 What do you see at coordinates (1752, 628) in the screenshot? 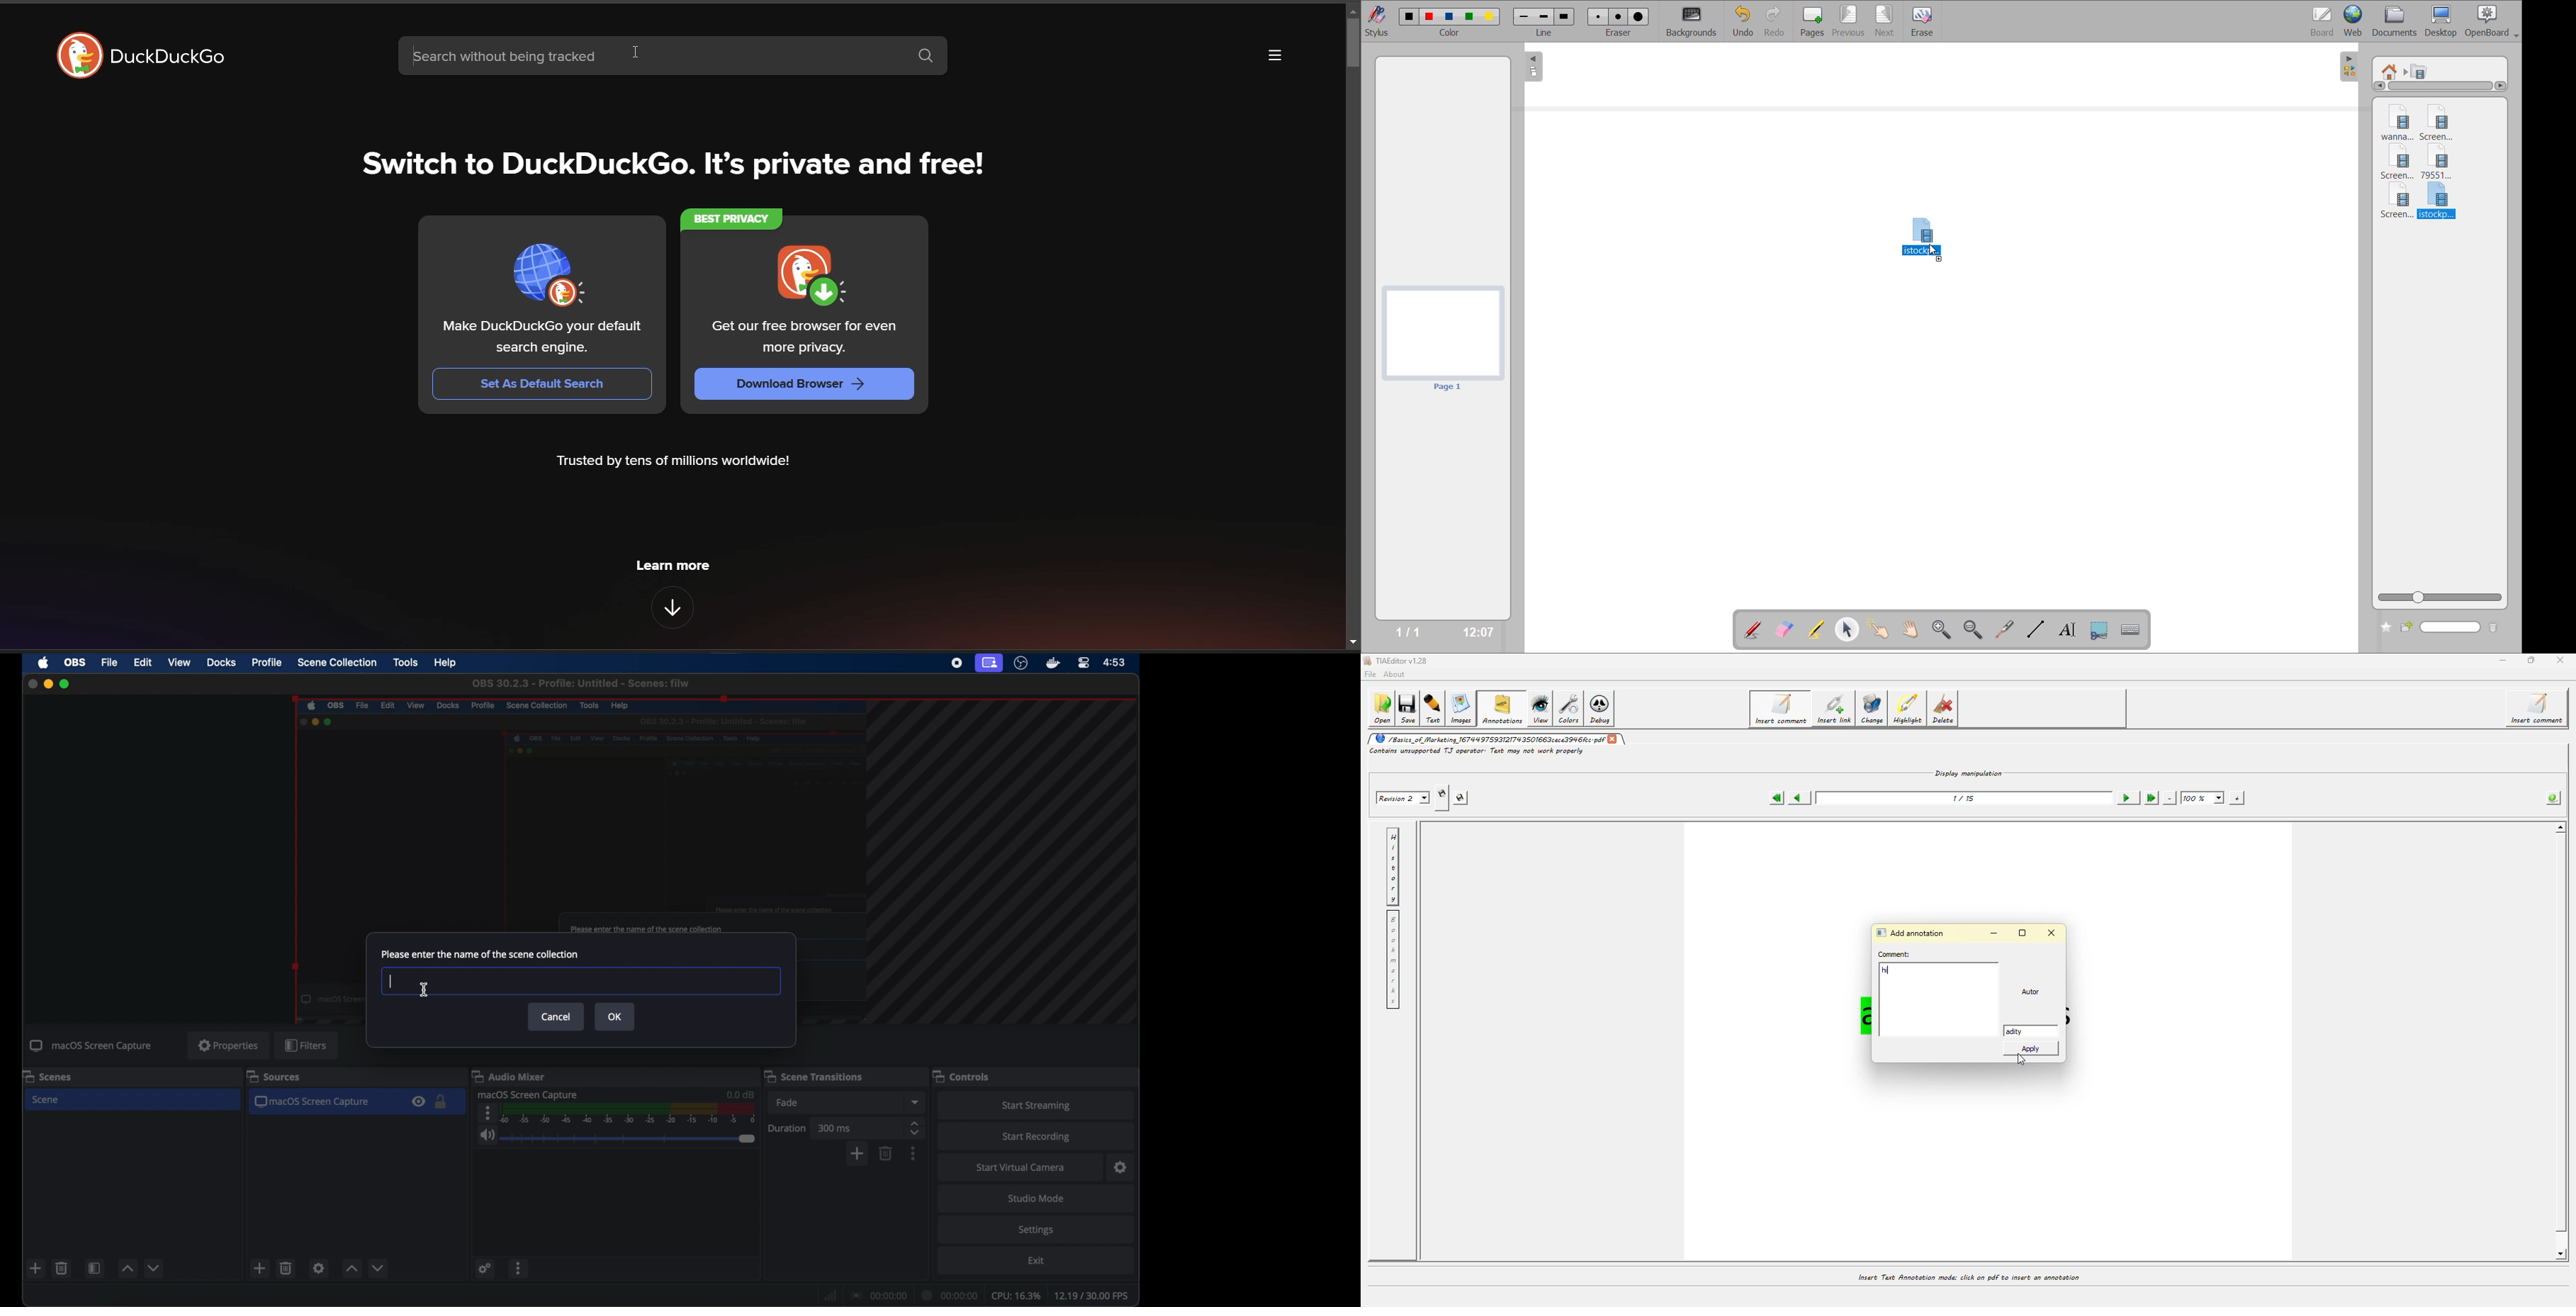
I see `annotate document` at bounding box center [1752, 628].